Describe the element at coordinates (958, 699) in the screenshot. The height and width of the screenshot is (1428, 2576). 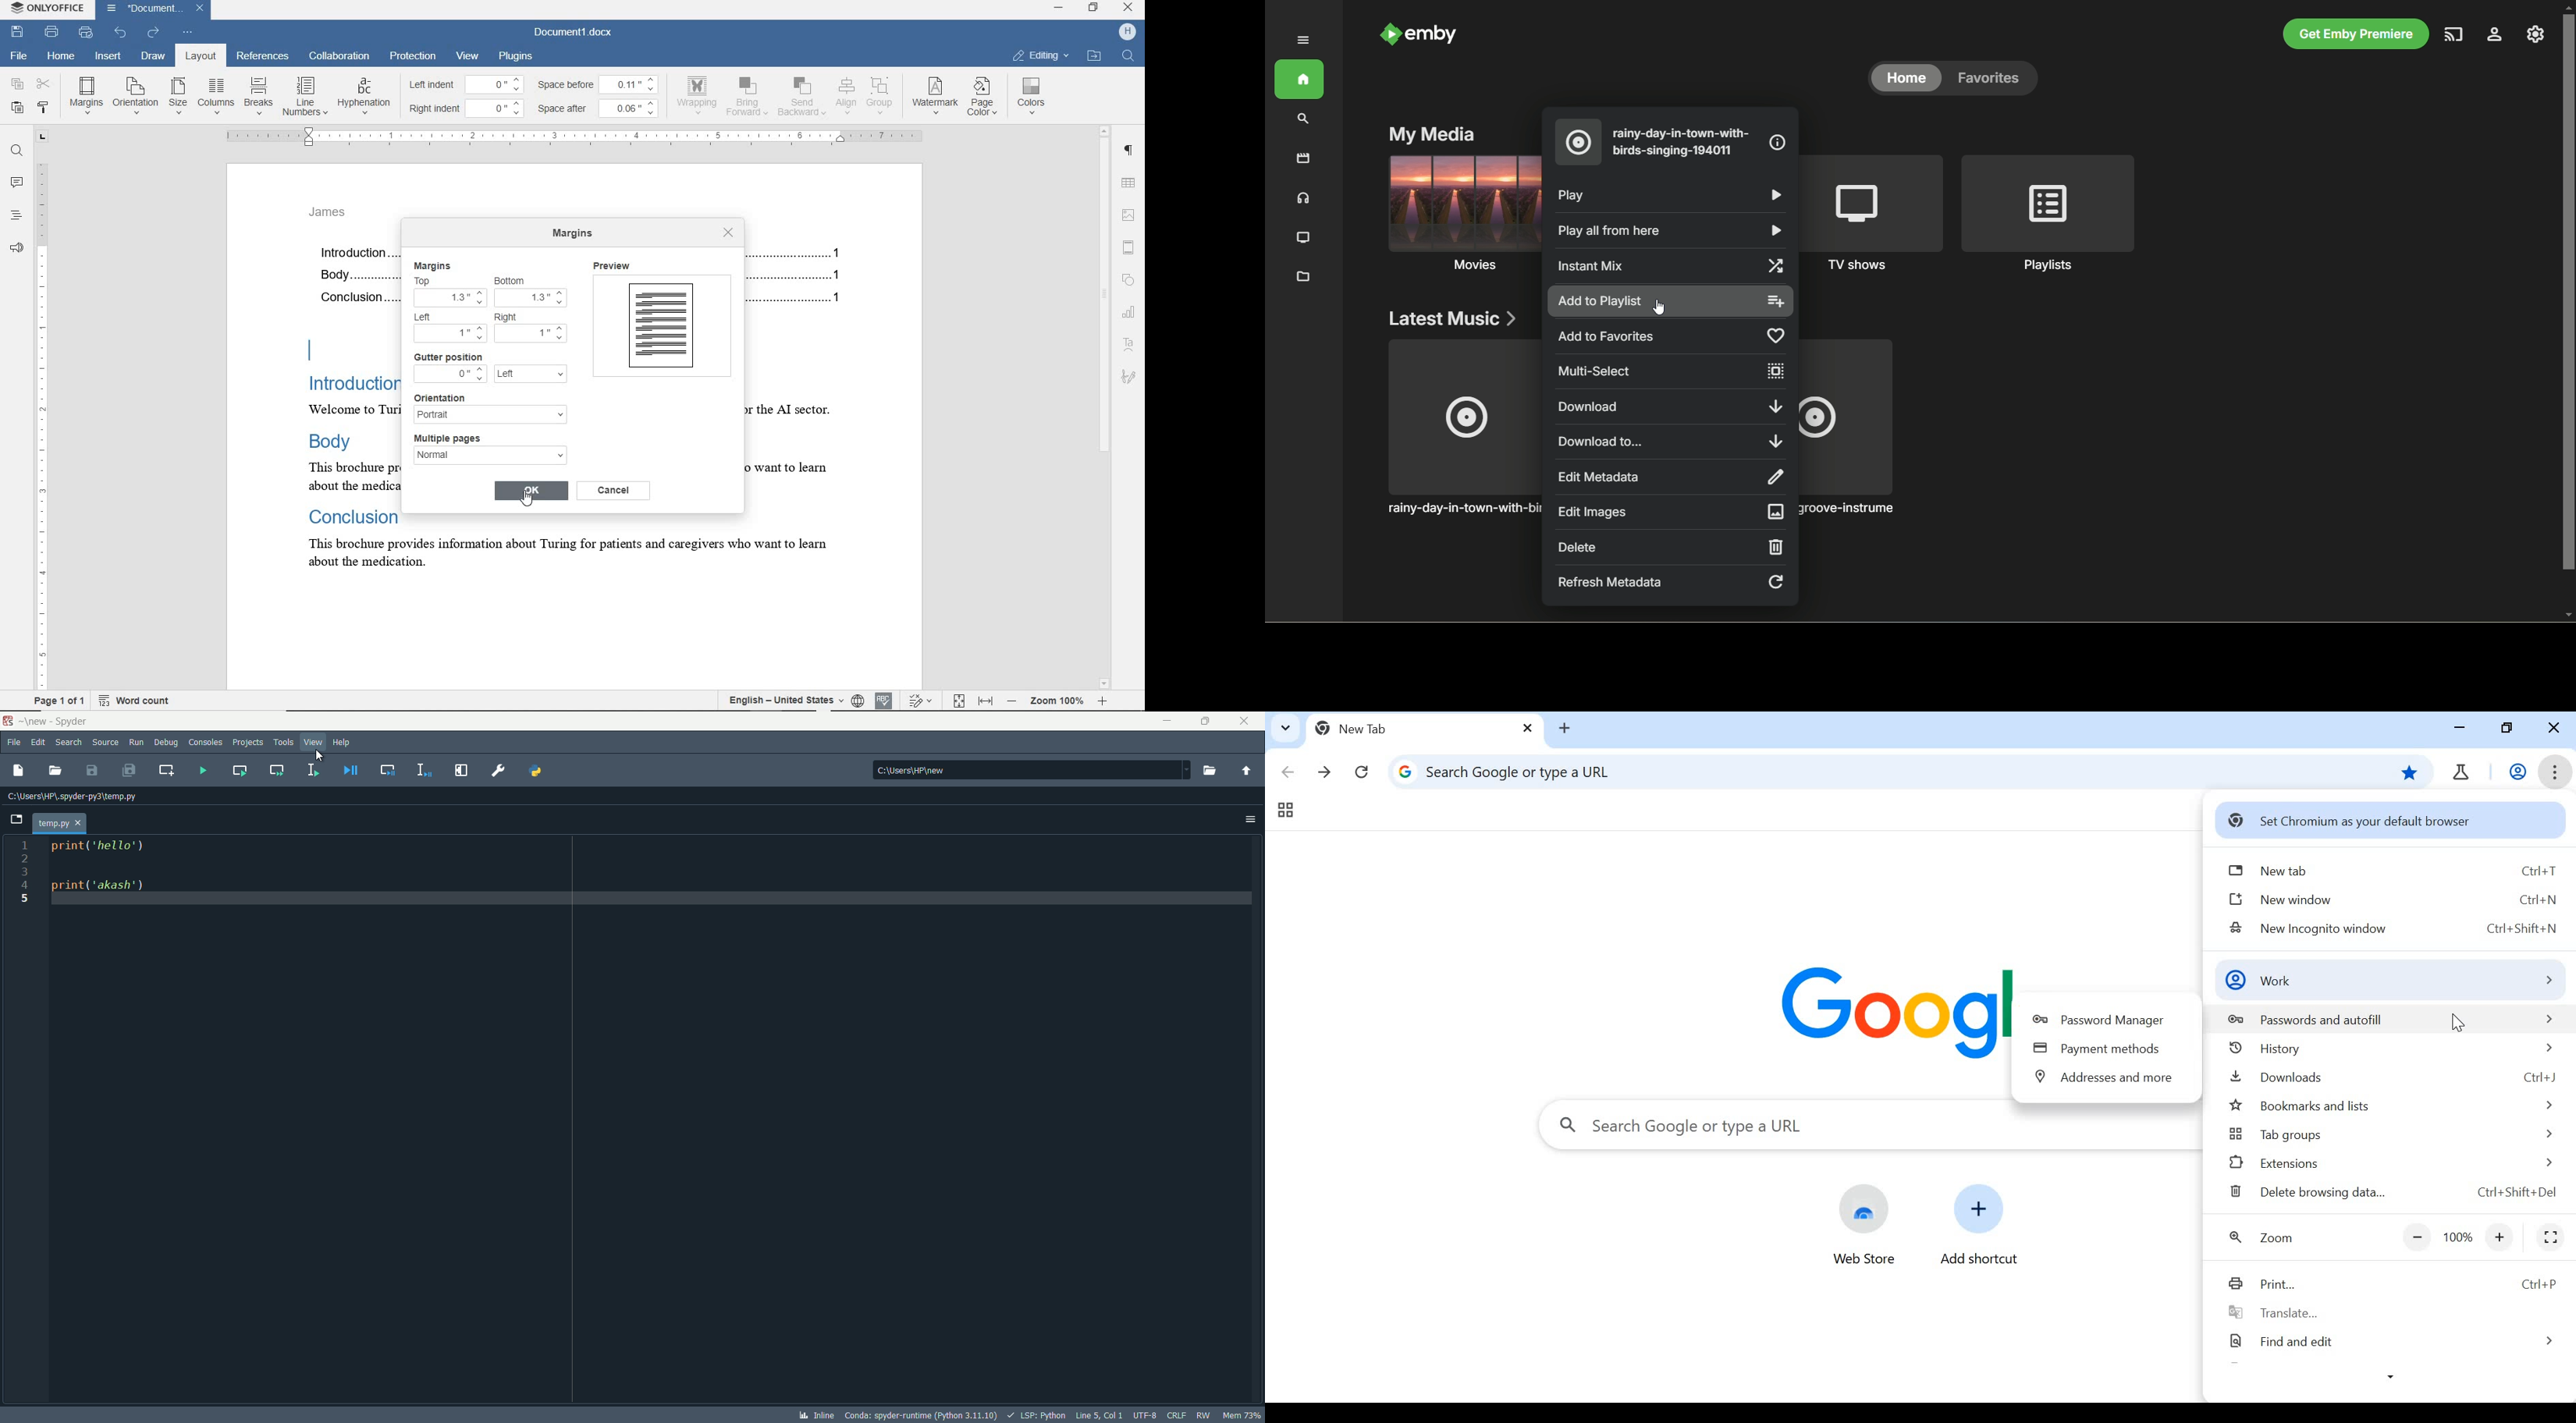
I see `fit to page` at that location.